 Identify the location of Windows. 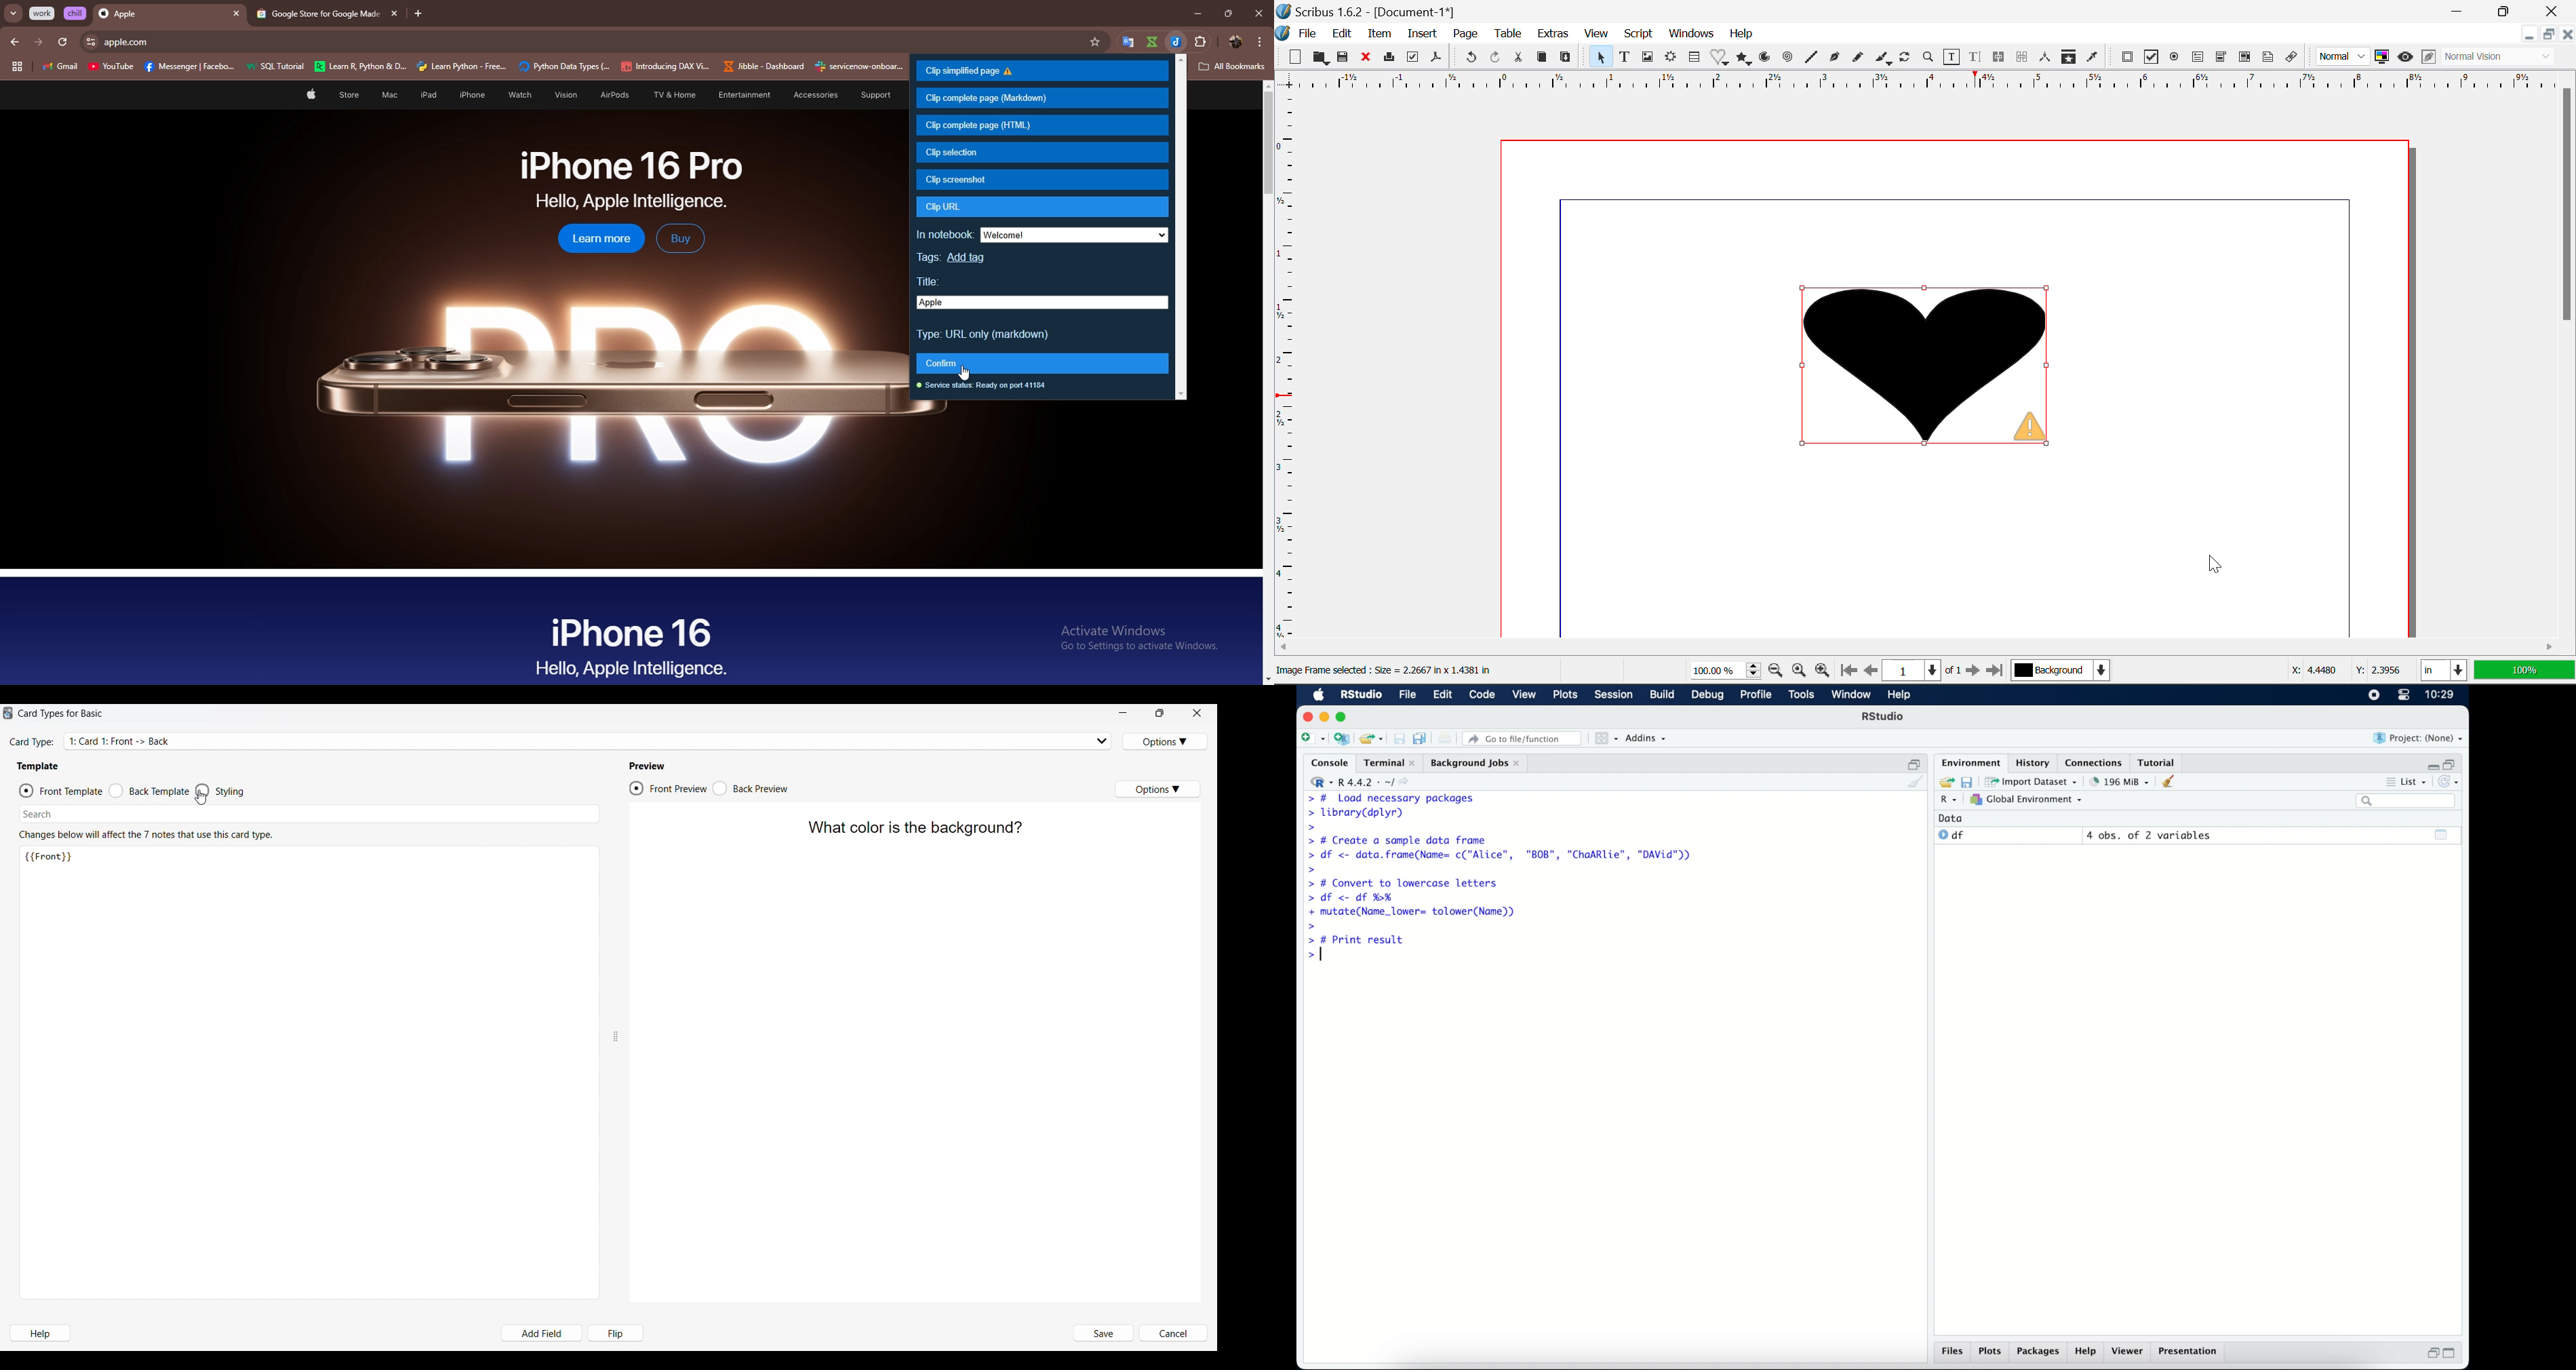
(1692, 34).